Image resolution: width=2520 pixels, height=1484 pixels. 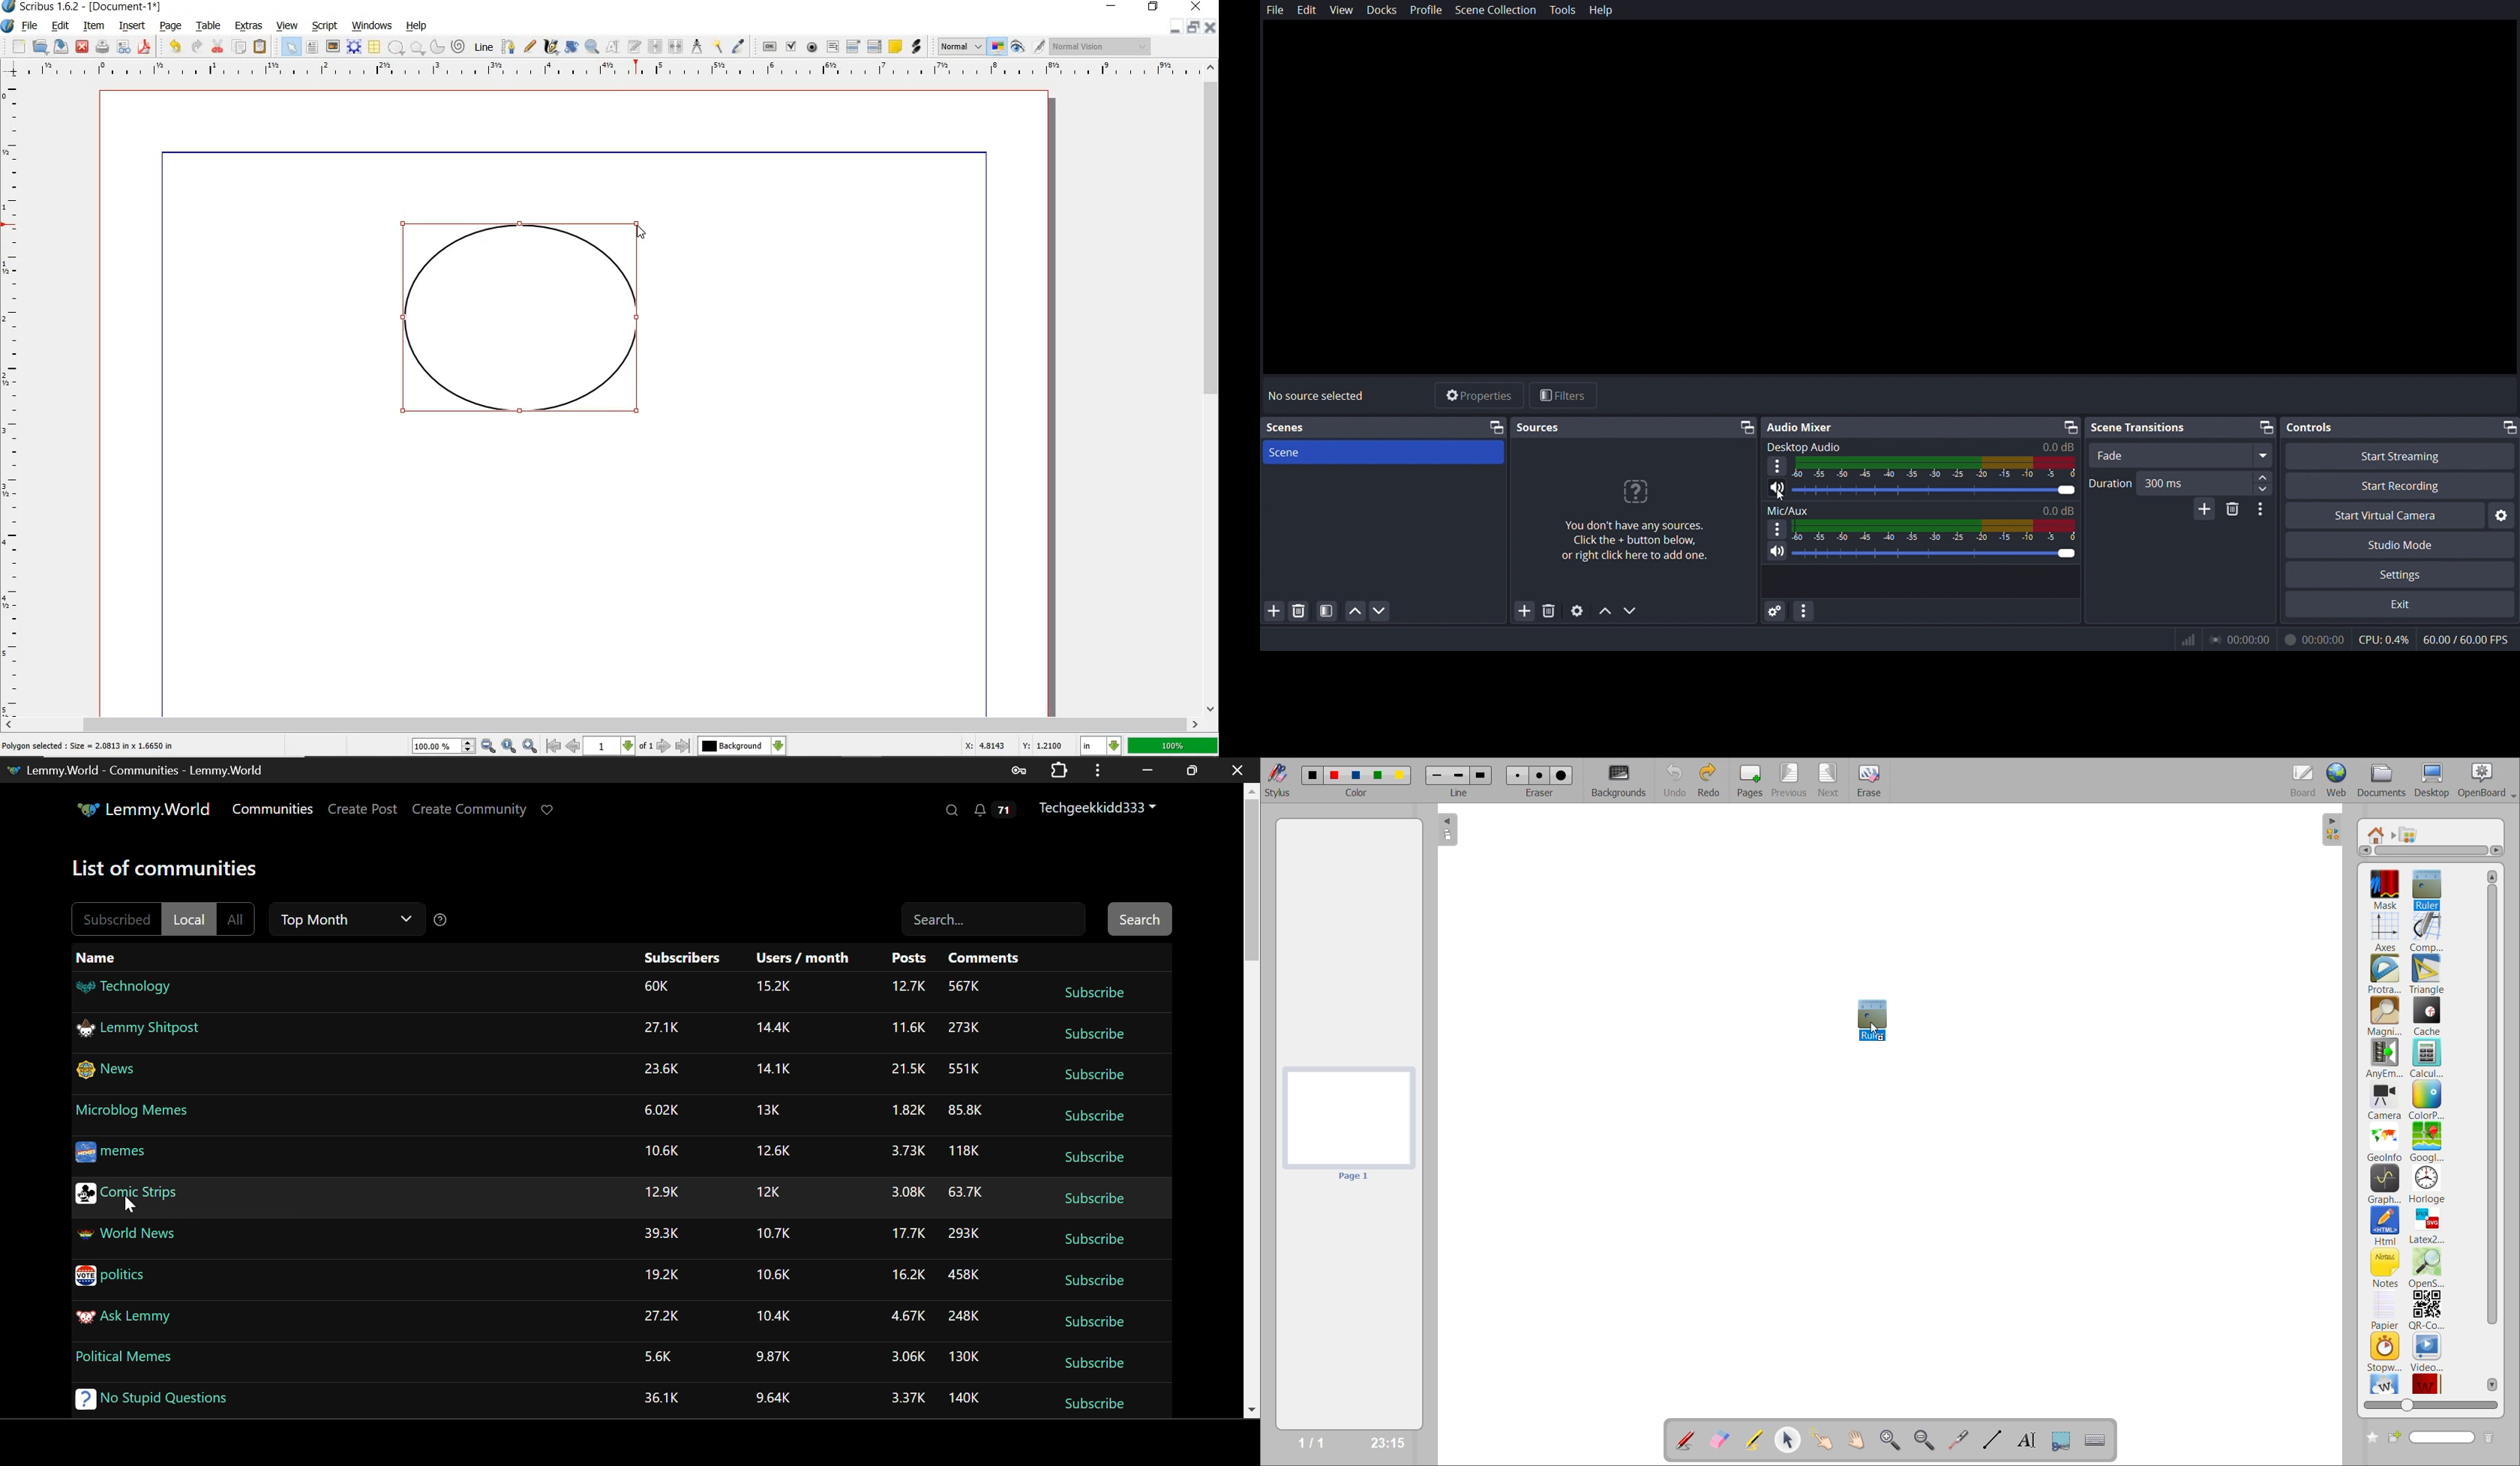 What do you see at coordinates (2389, 515) in the screenshot?
I see `start virtual camera` at bounding box center [2389, 515].